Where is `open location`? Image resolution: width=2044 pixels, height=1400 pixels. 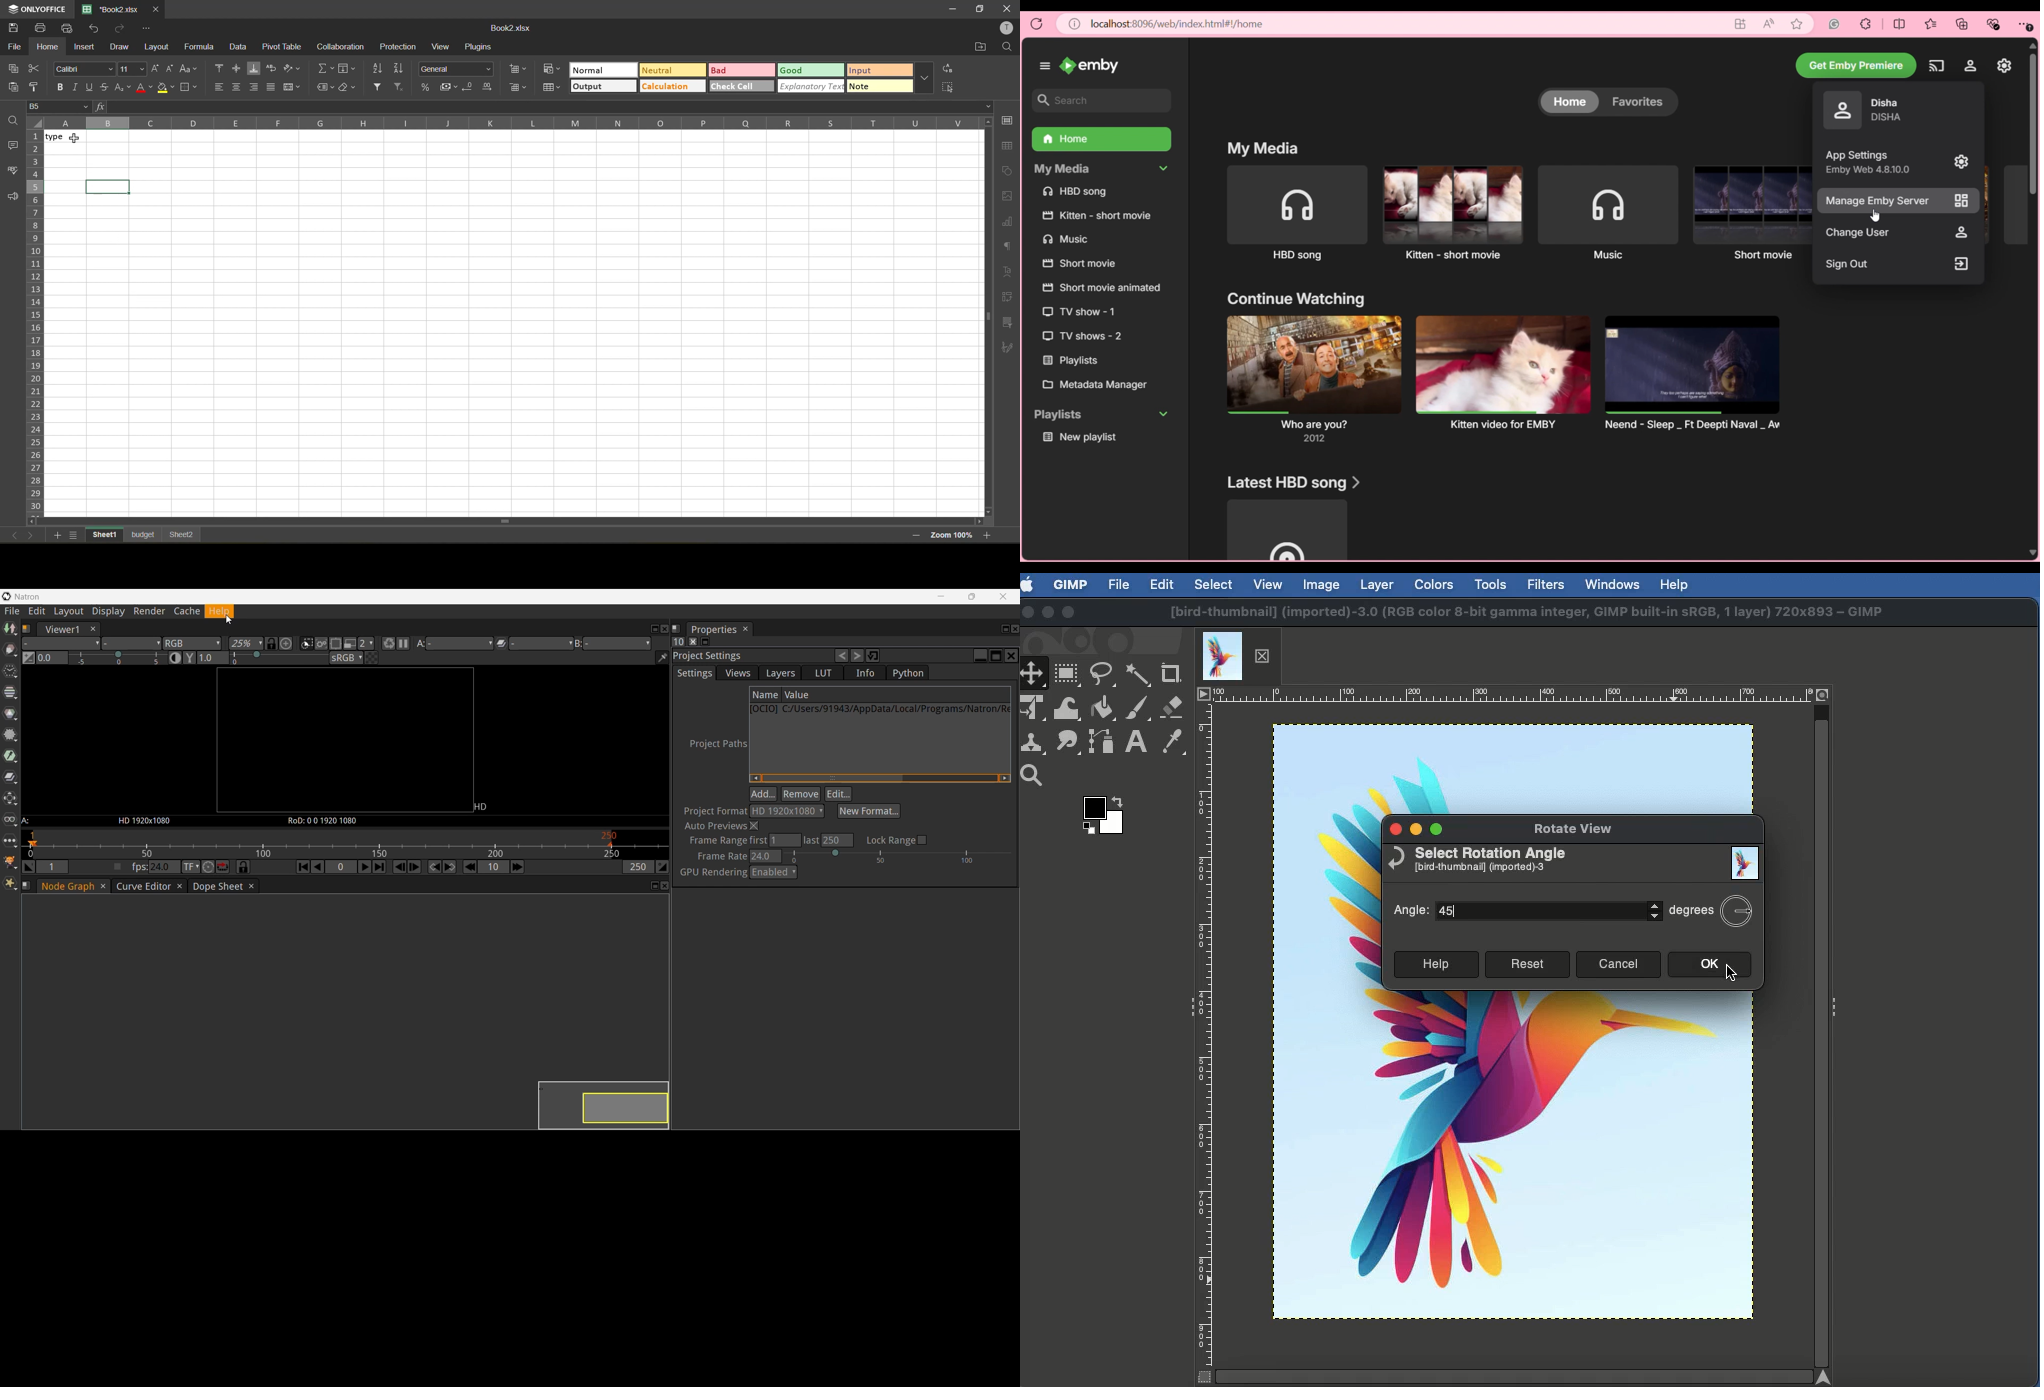 open location is located at coordinates (978, 48).